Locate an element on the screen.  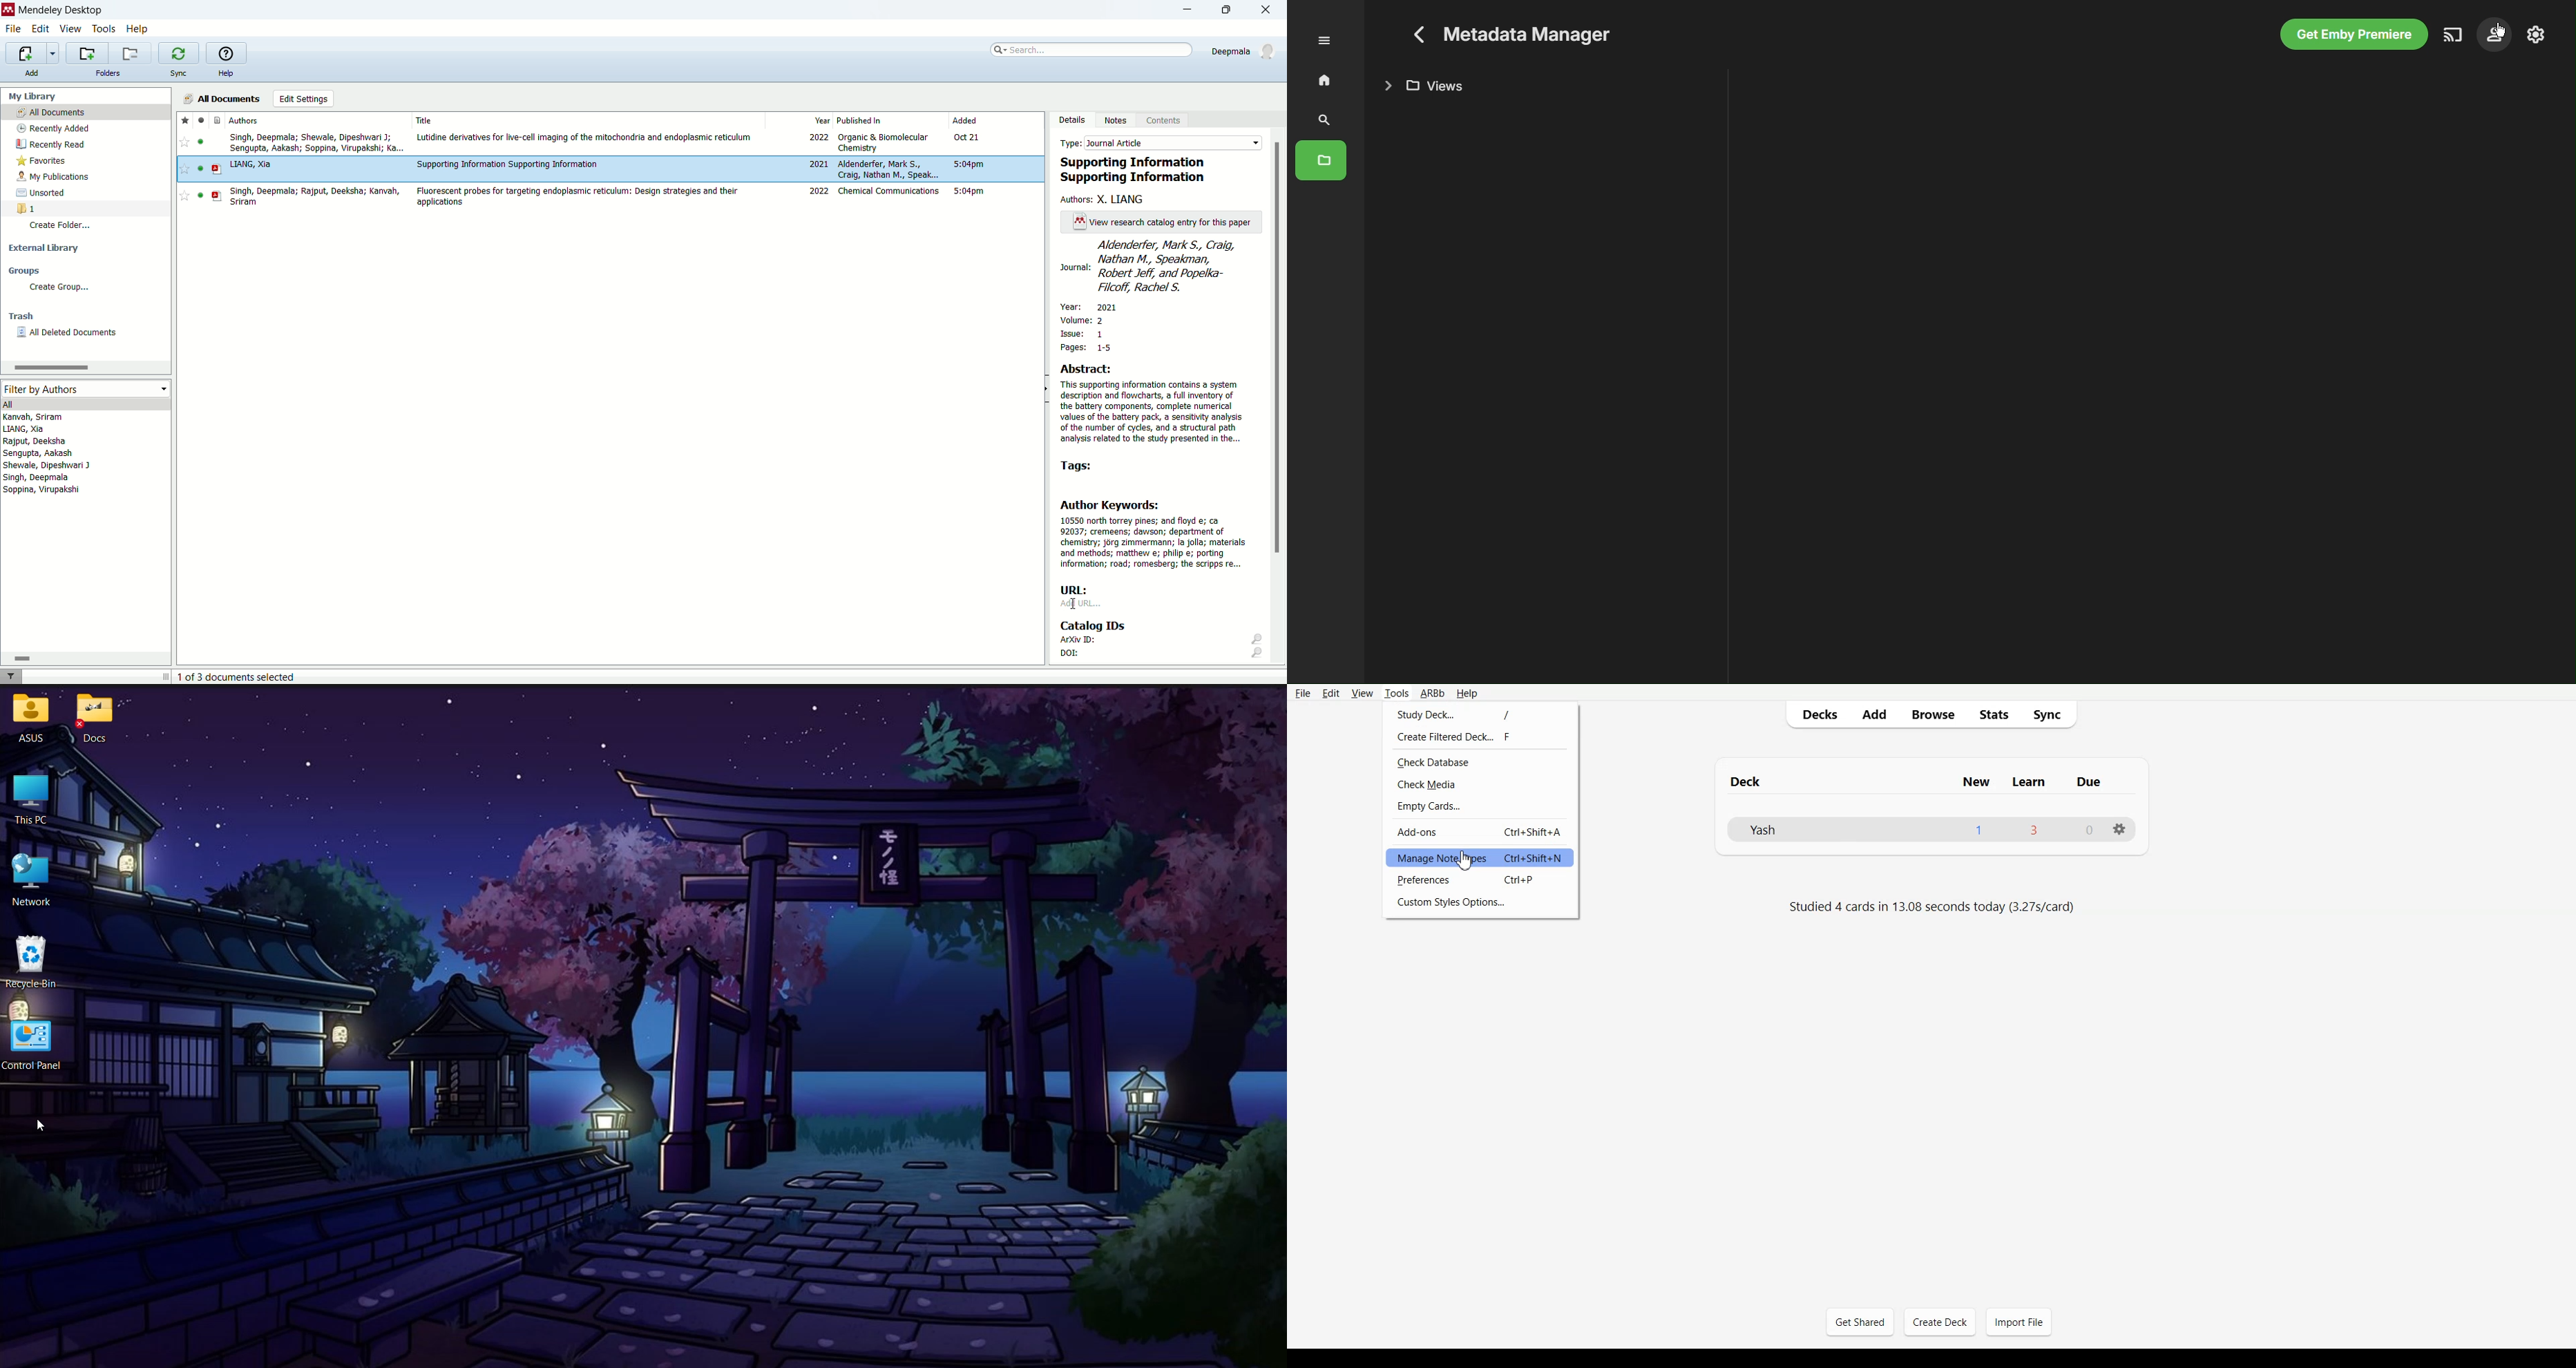
Get Shared is located at coordinates (1860, 1322).